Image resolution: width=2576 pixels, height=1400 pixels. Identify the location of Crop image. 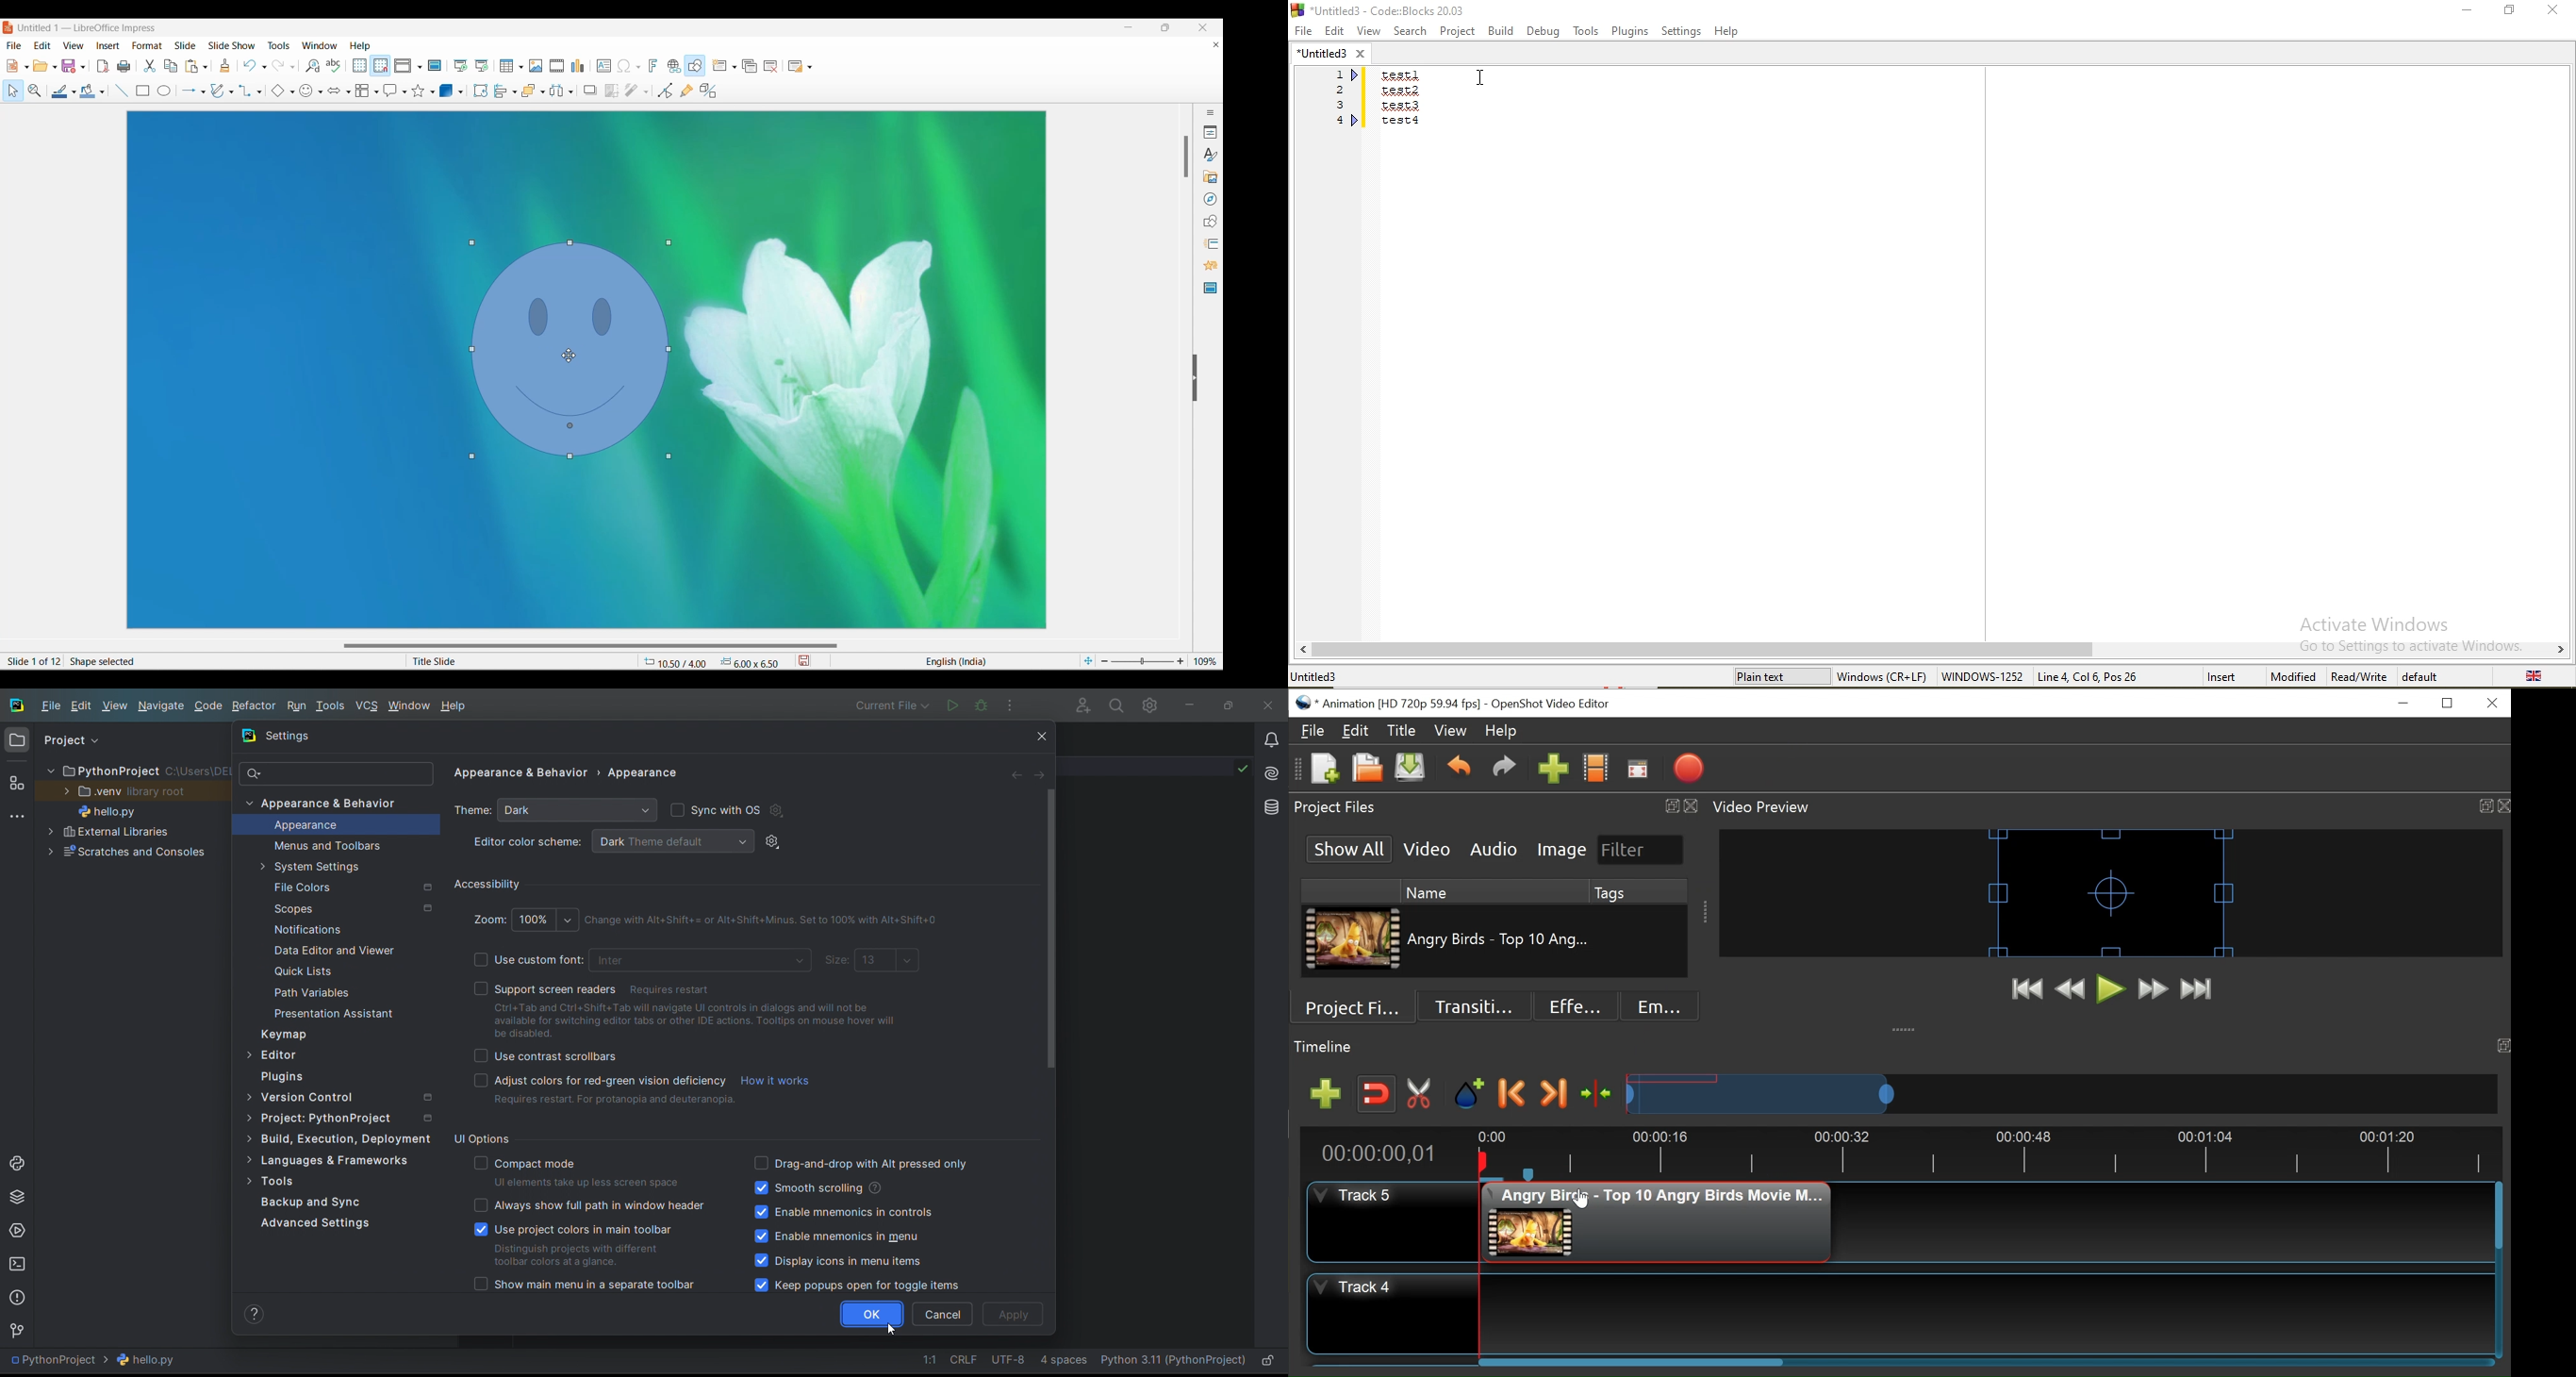
(612, 91).